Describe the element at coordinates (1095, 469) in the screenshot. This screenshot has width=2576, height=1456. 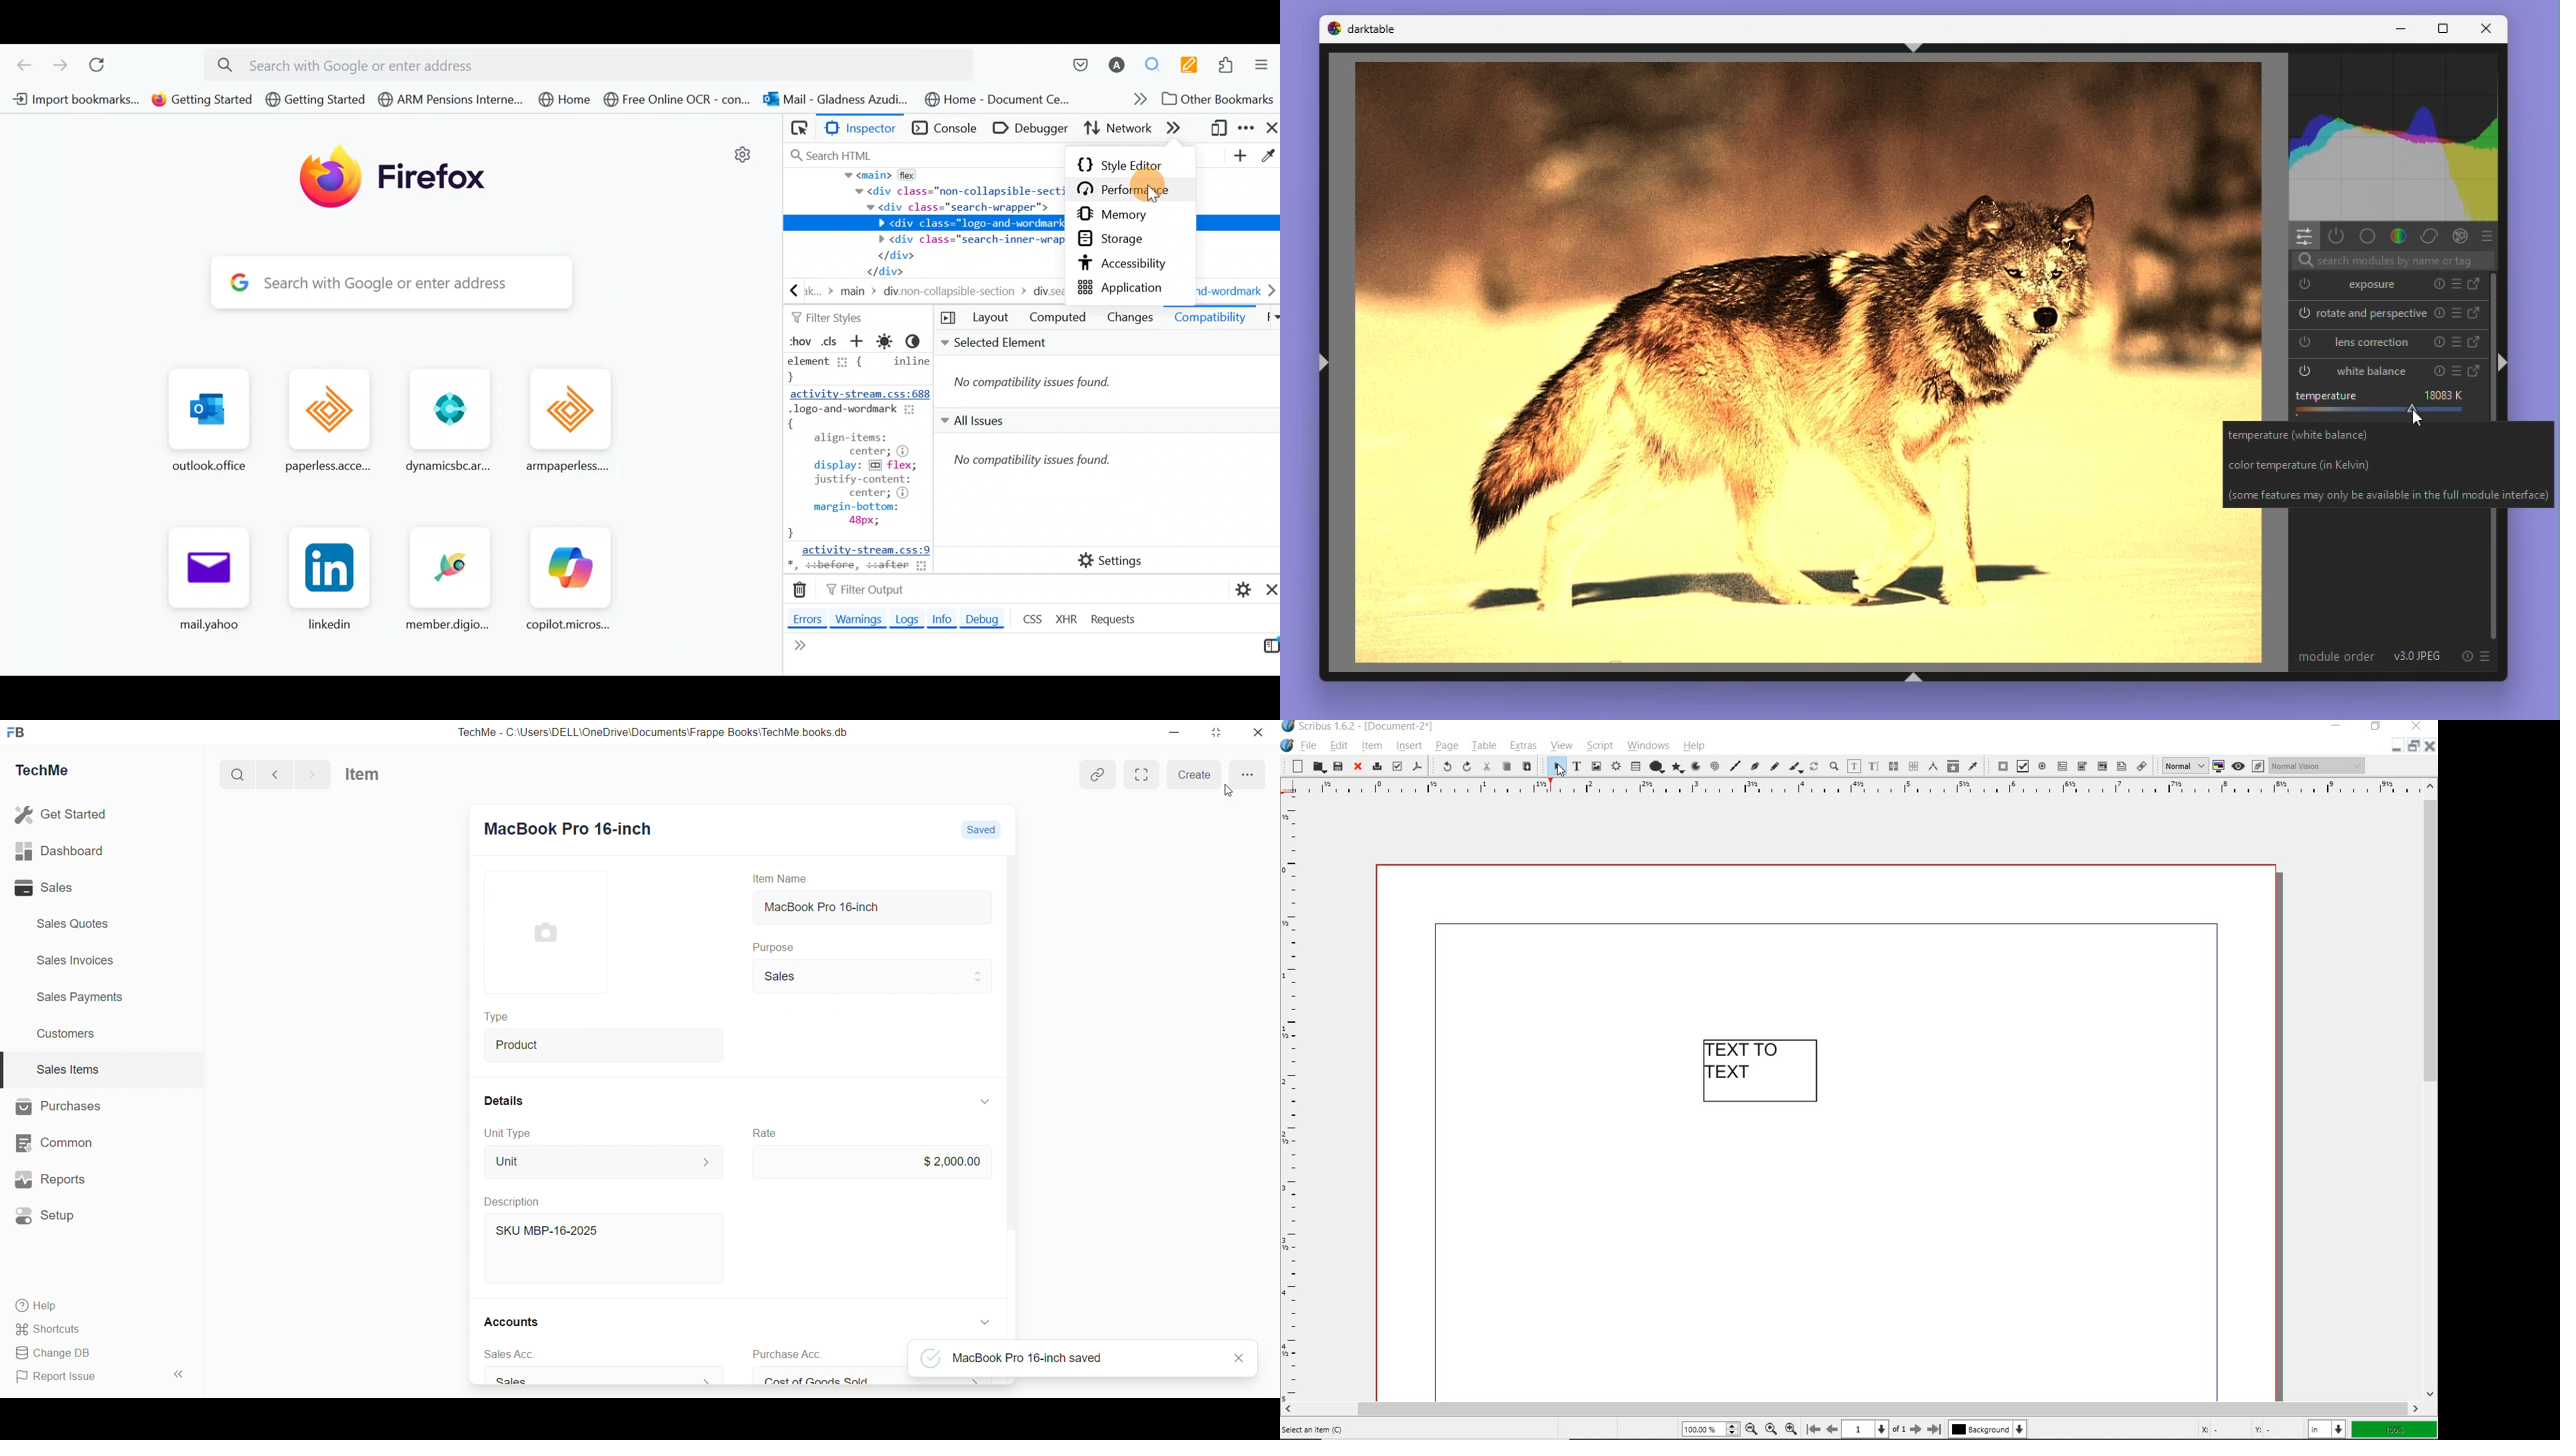
I see `All issues` at that location.